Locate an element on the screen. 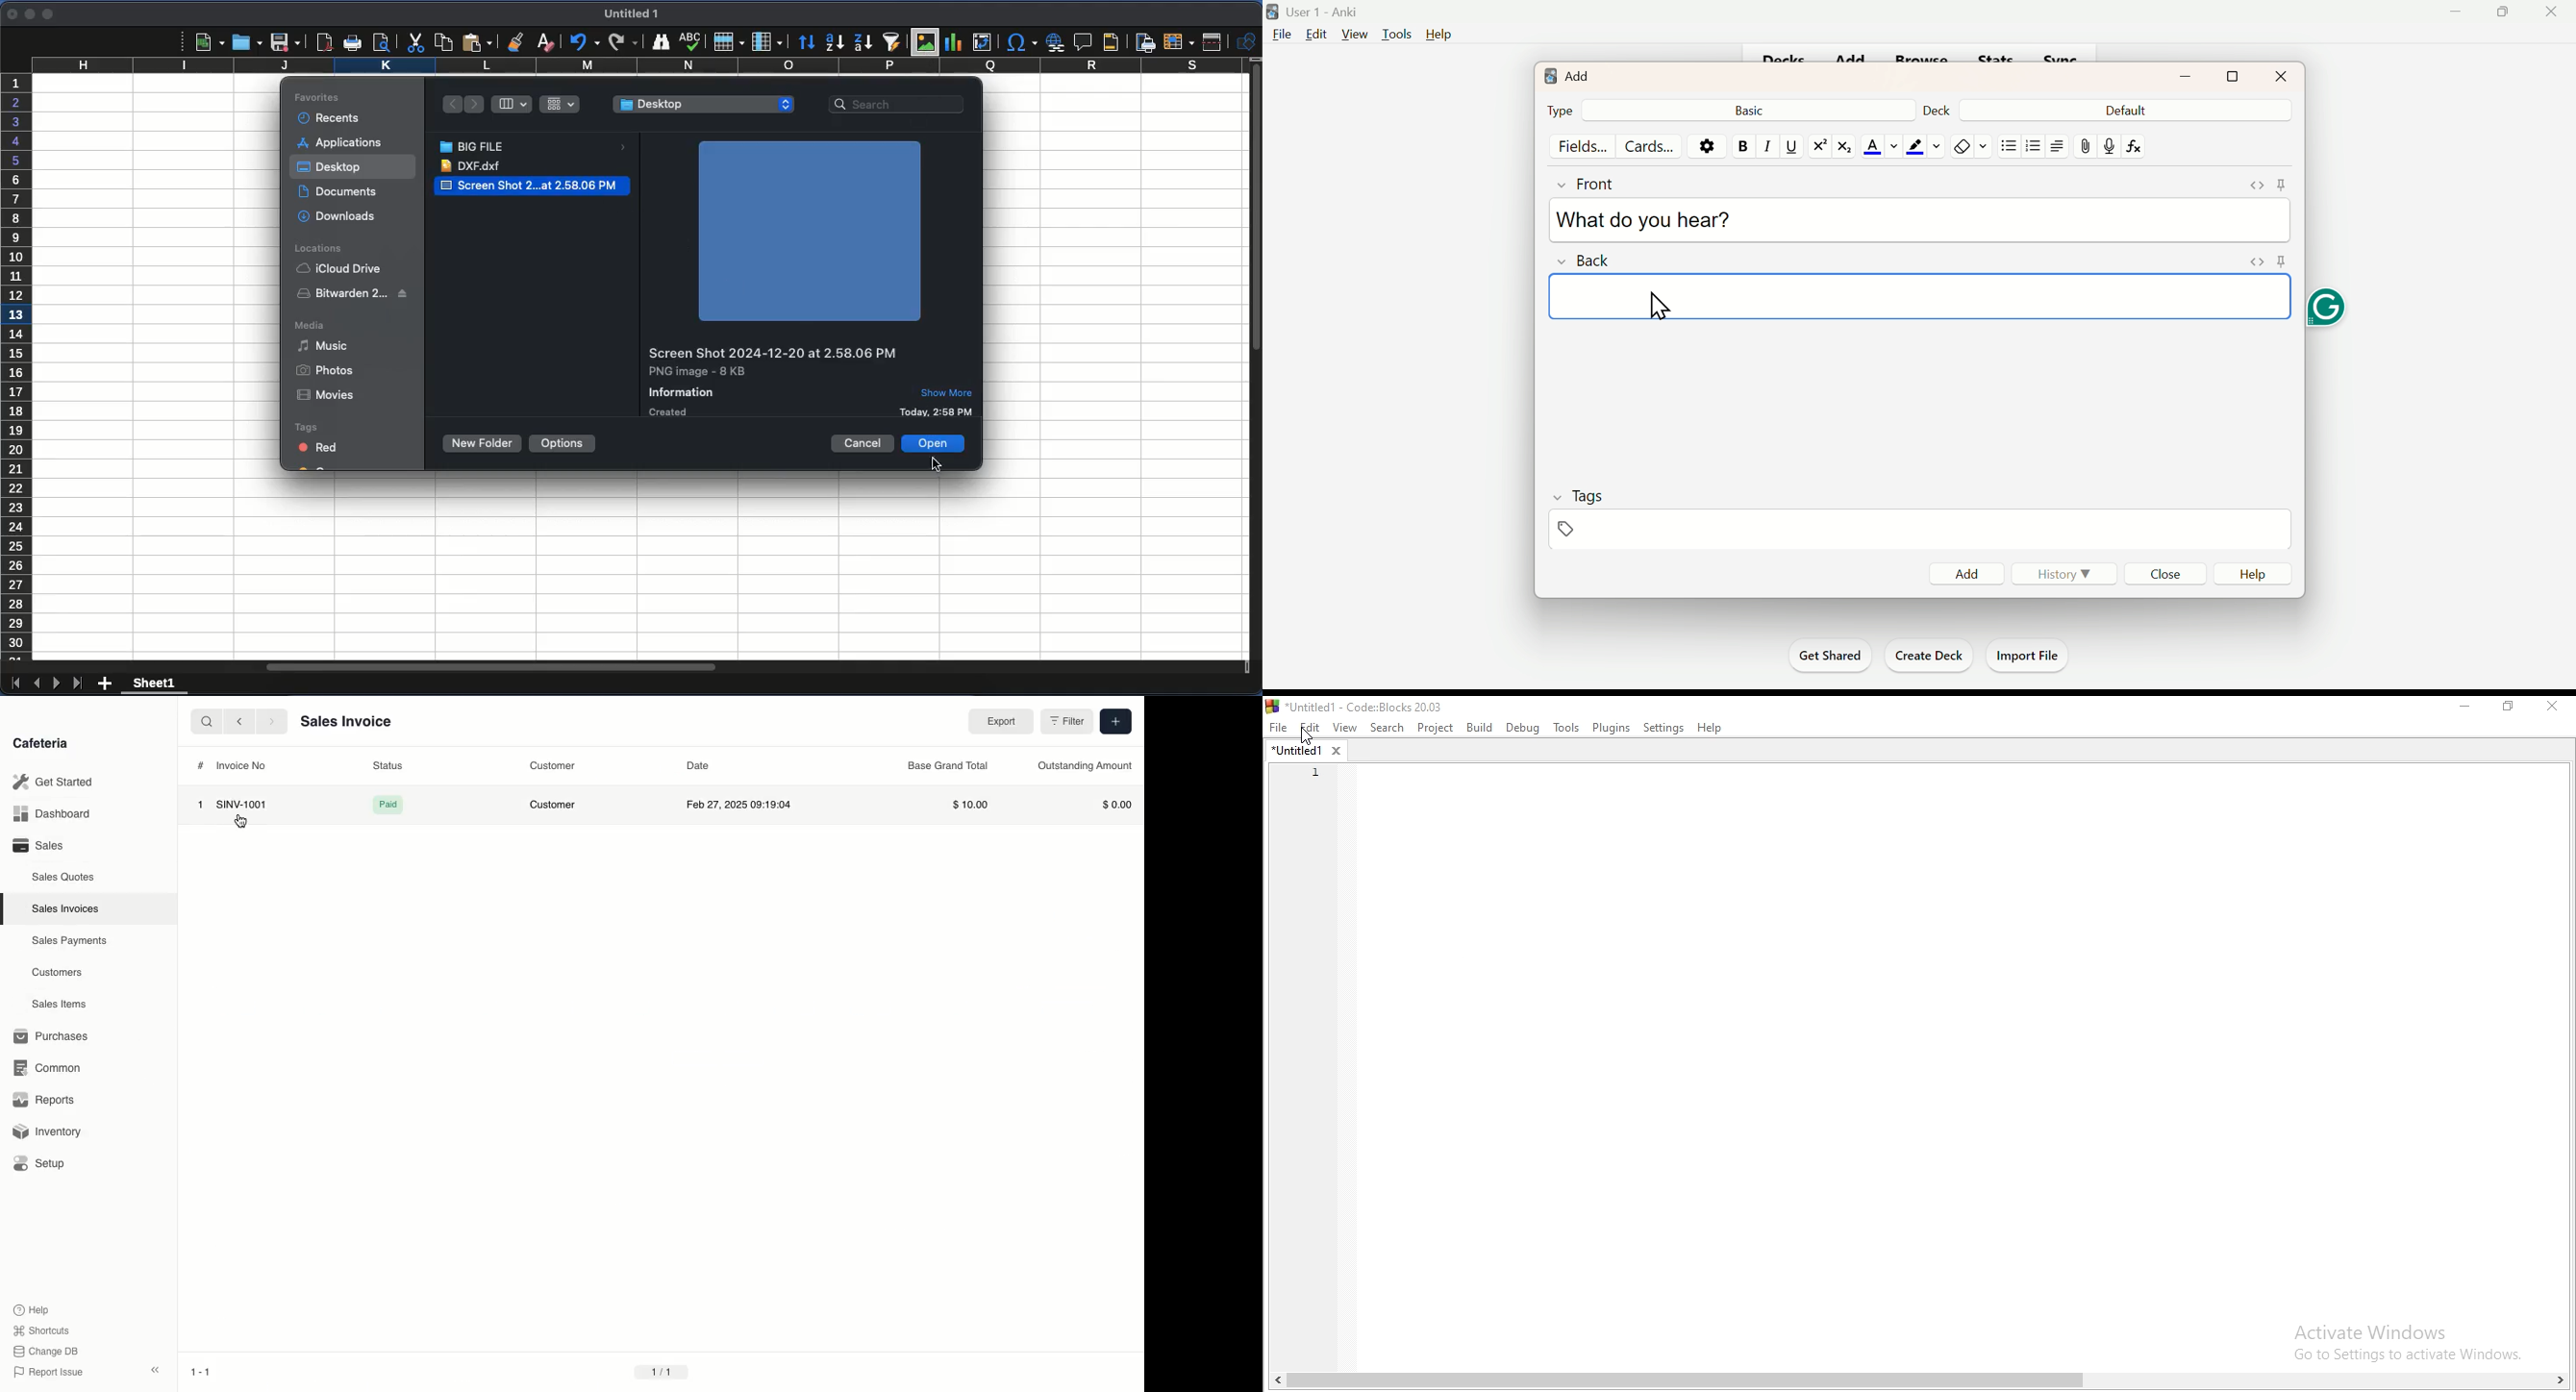 The height and width of the screenshot is (1400, 2576). Report Issue is located at coordinates (52, 1371).